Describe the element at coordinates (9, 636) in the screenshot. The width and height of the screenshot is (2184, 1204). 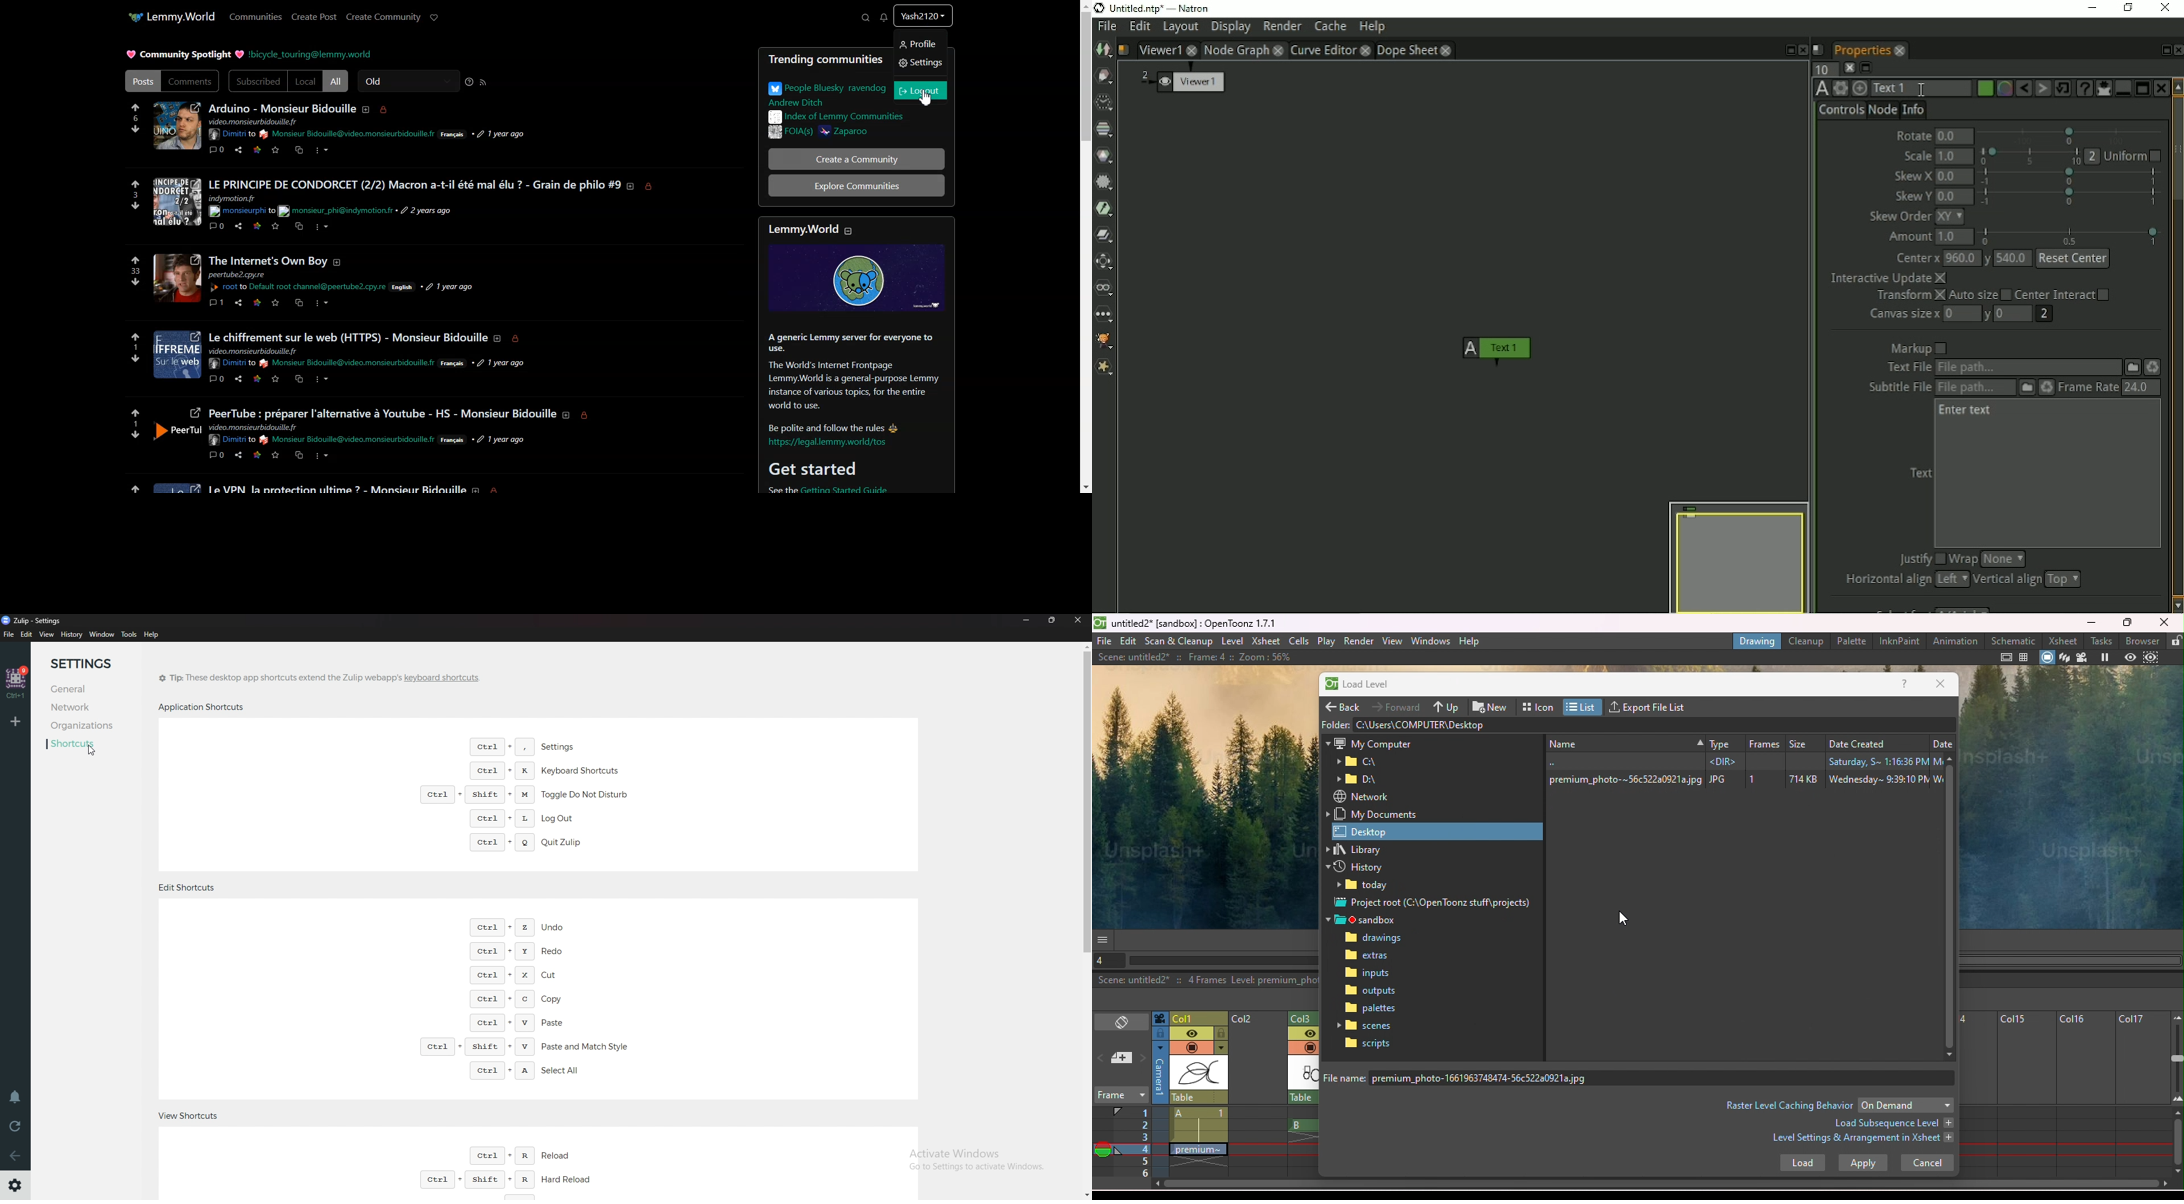
I see `file` at that location.